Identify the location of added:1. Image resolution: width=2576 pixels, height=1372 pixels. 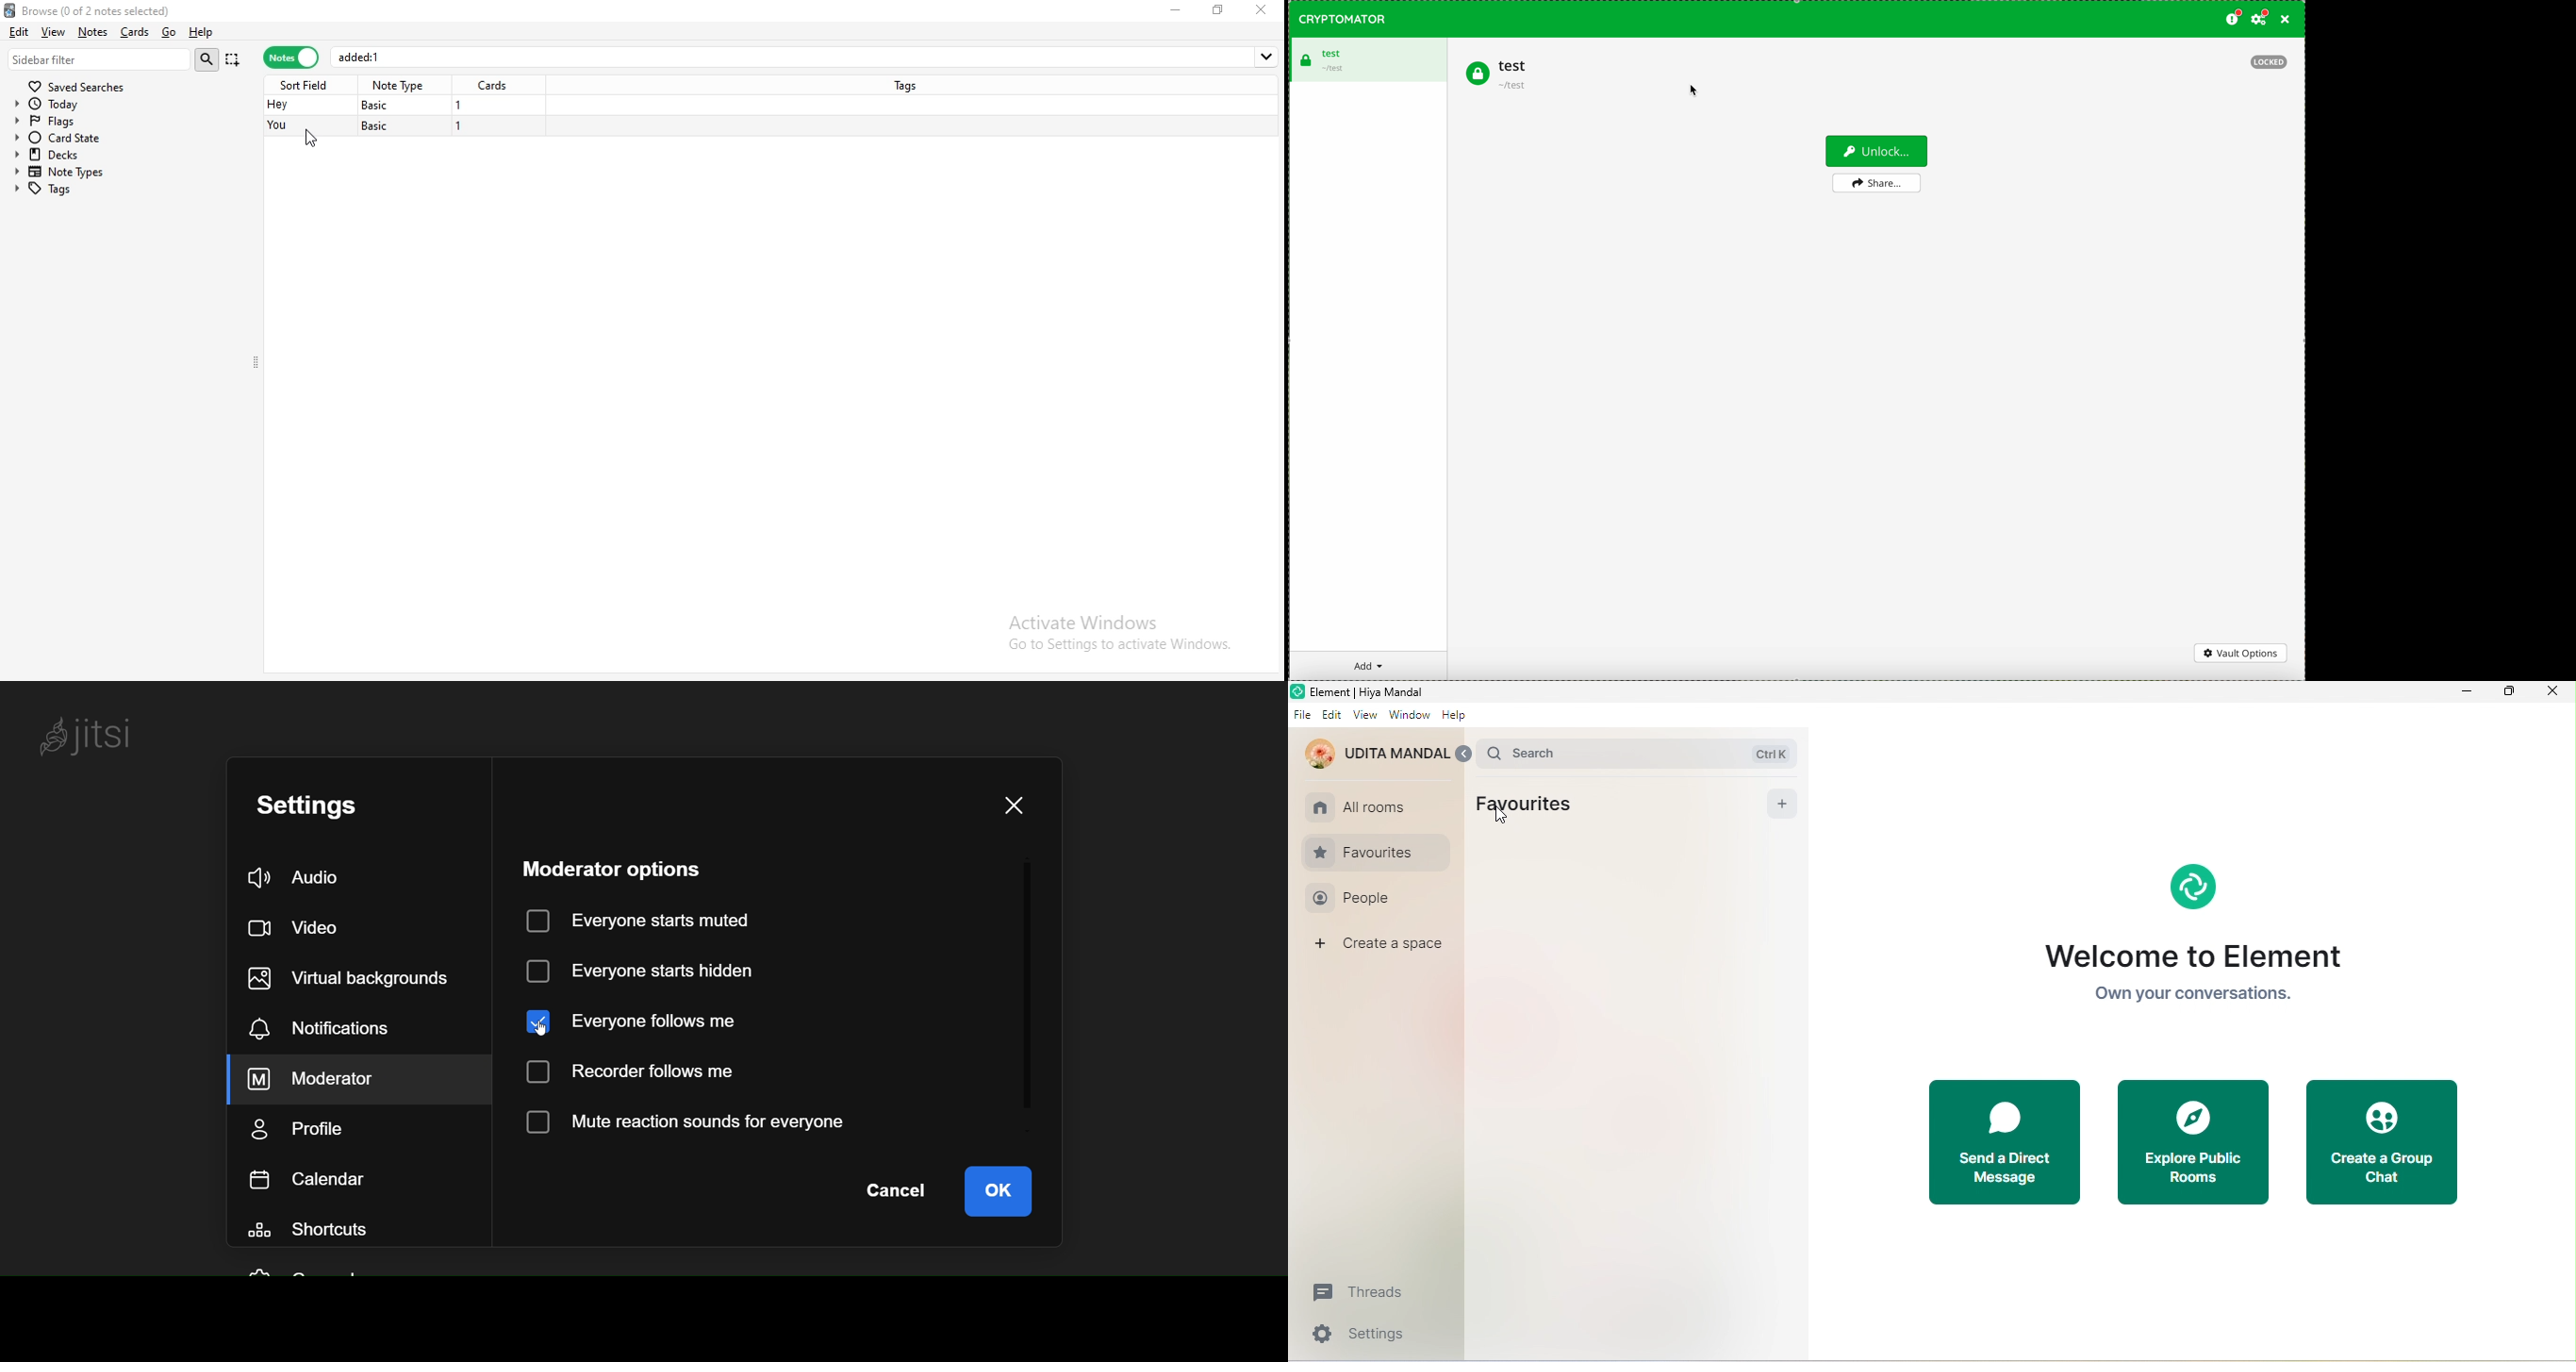
(807, 56).